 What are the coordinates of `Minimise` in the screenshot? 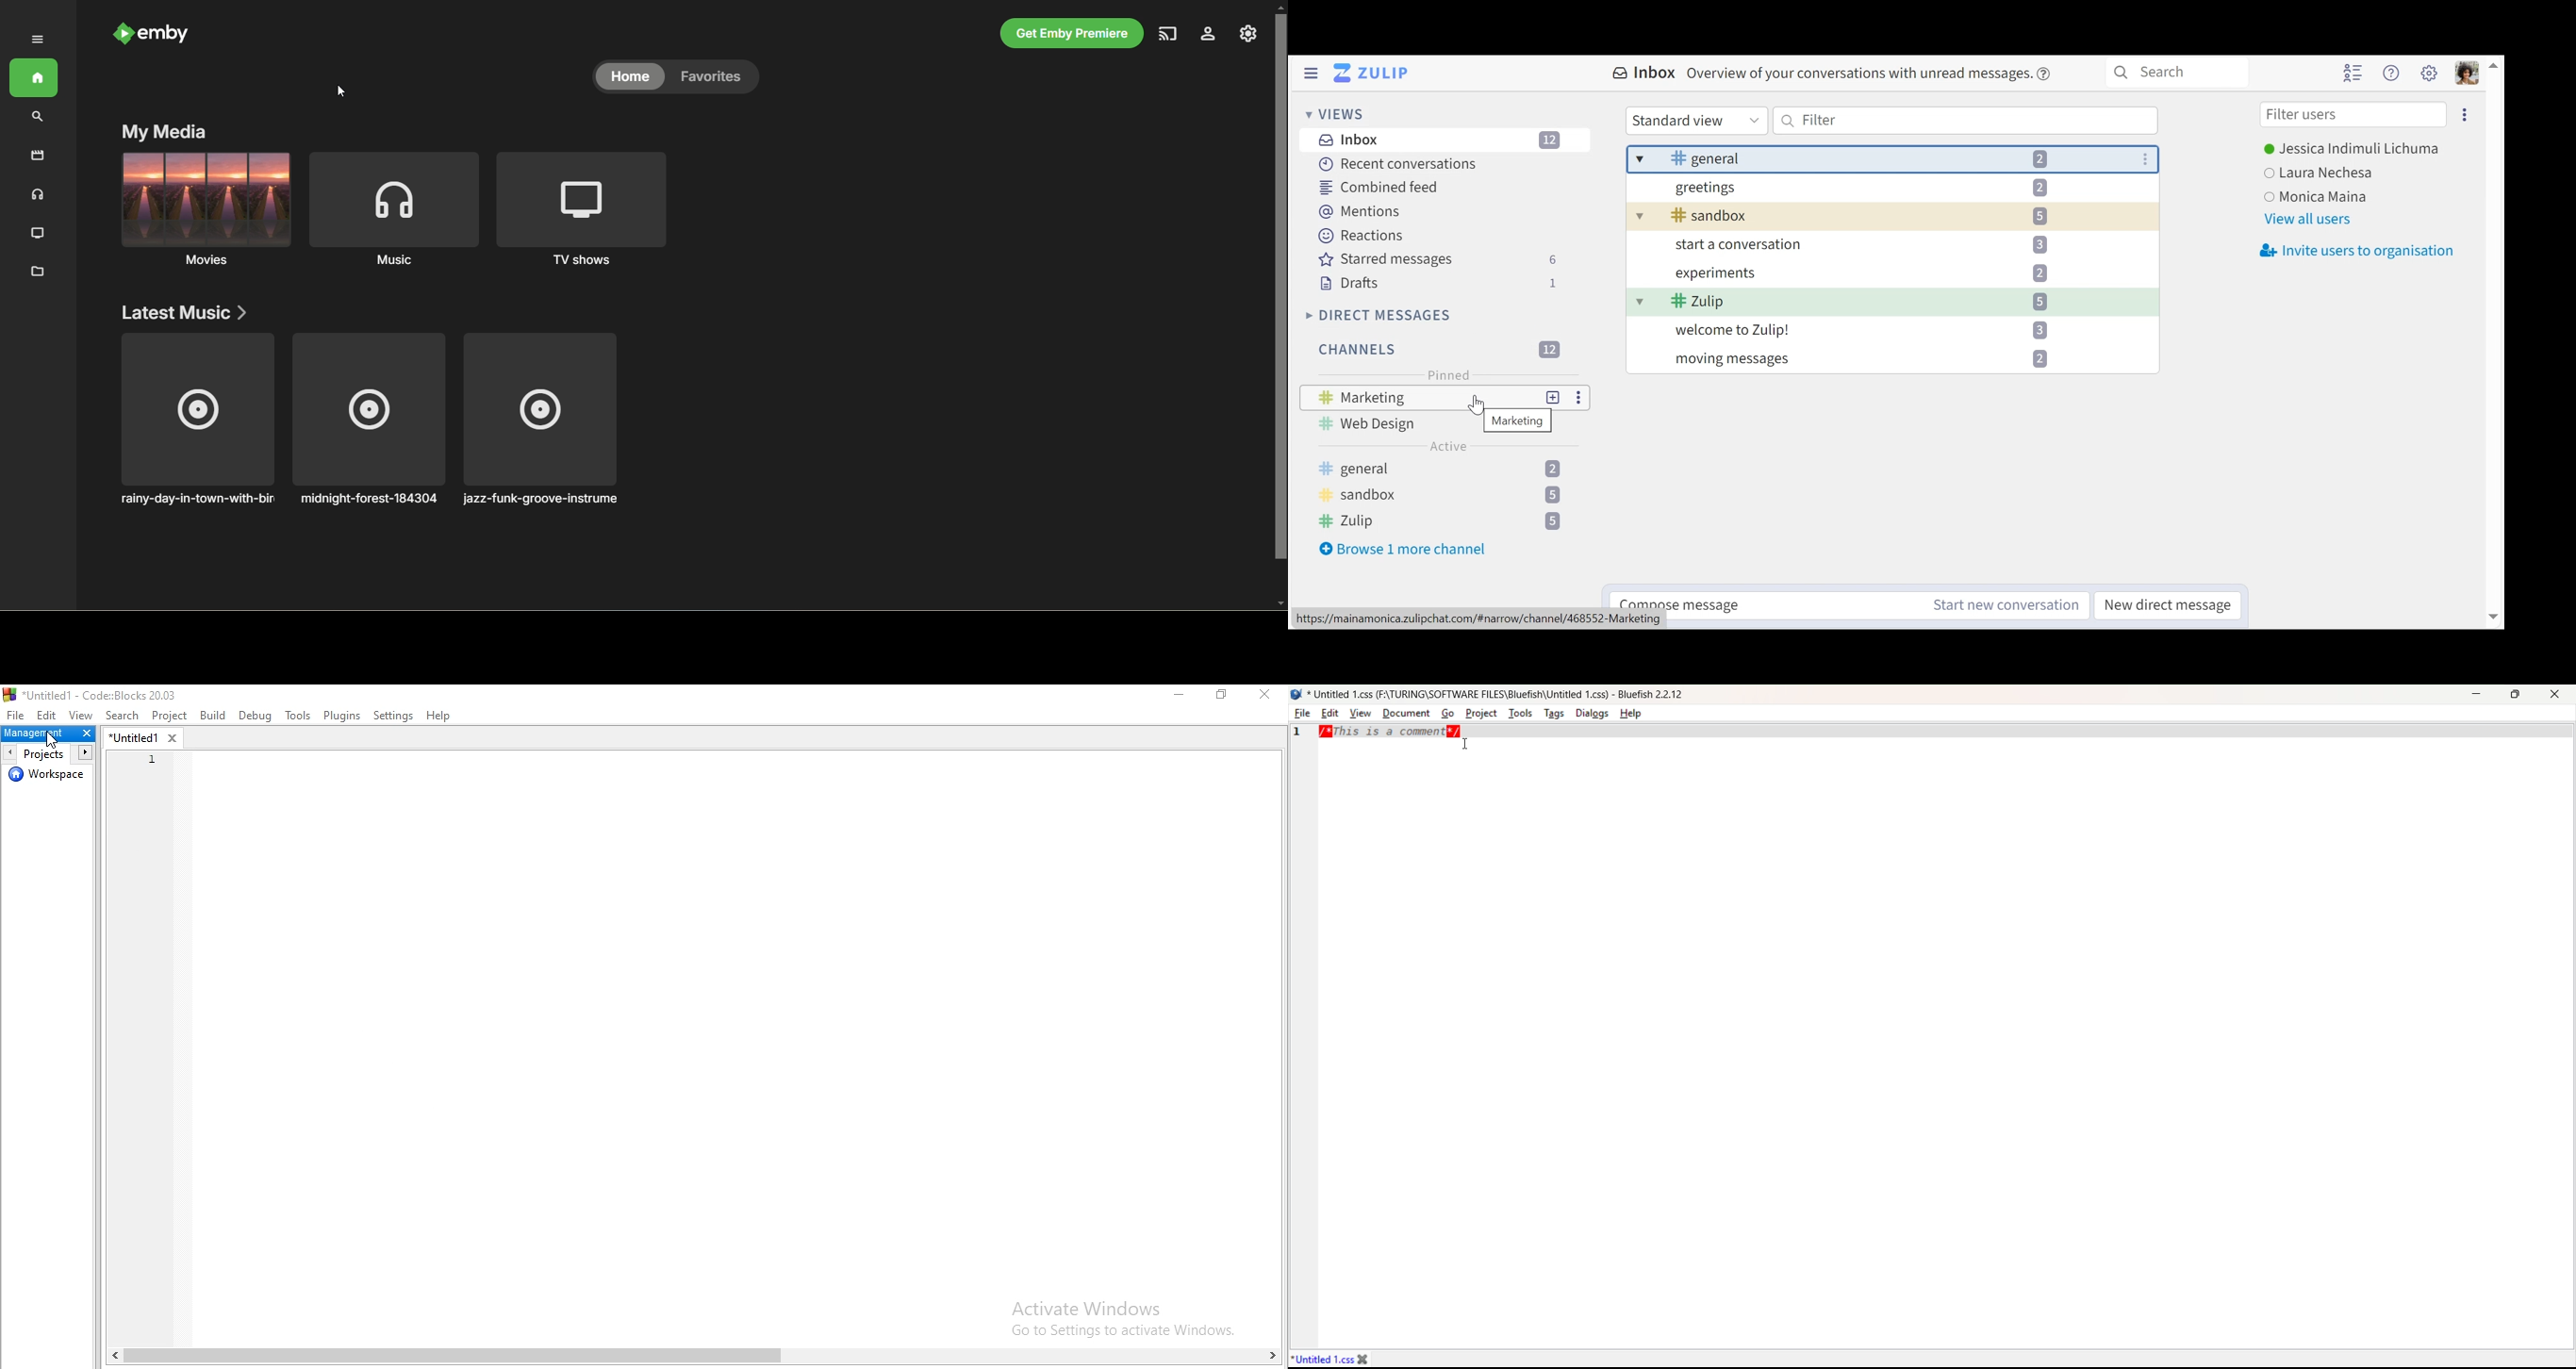 It's located at (1172, 698).